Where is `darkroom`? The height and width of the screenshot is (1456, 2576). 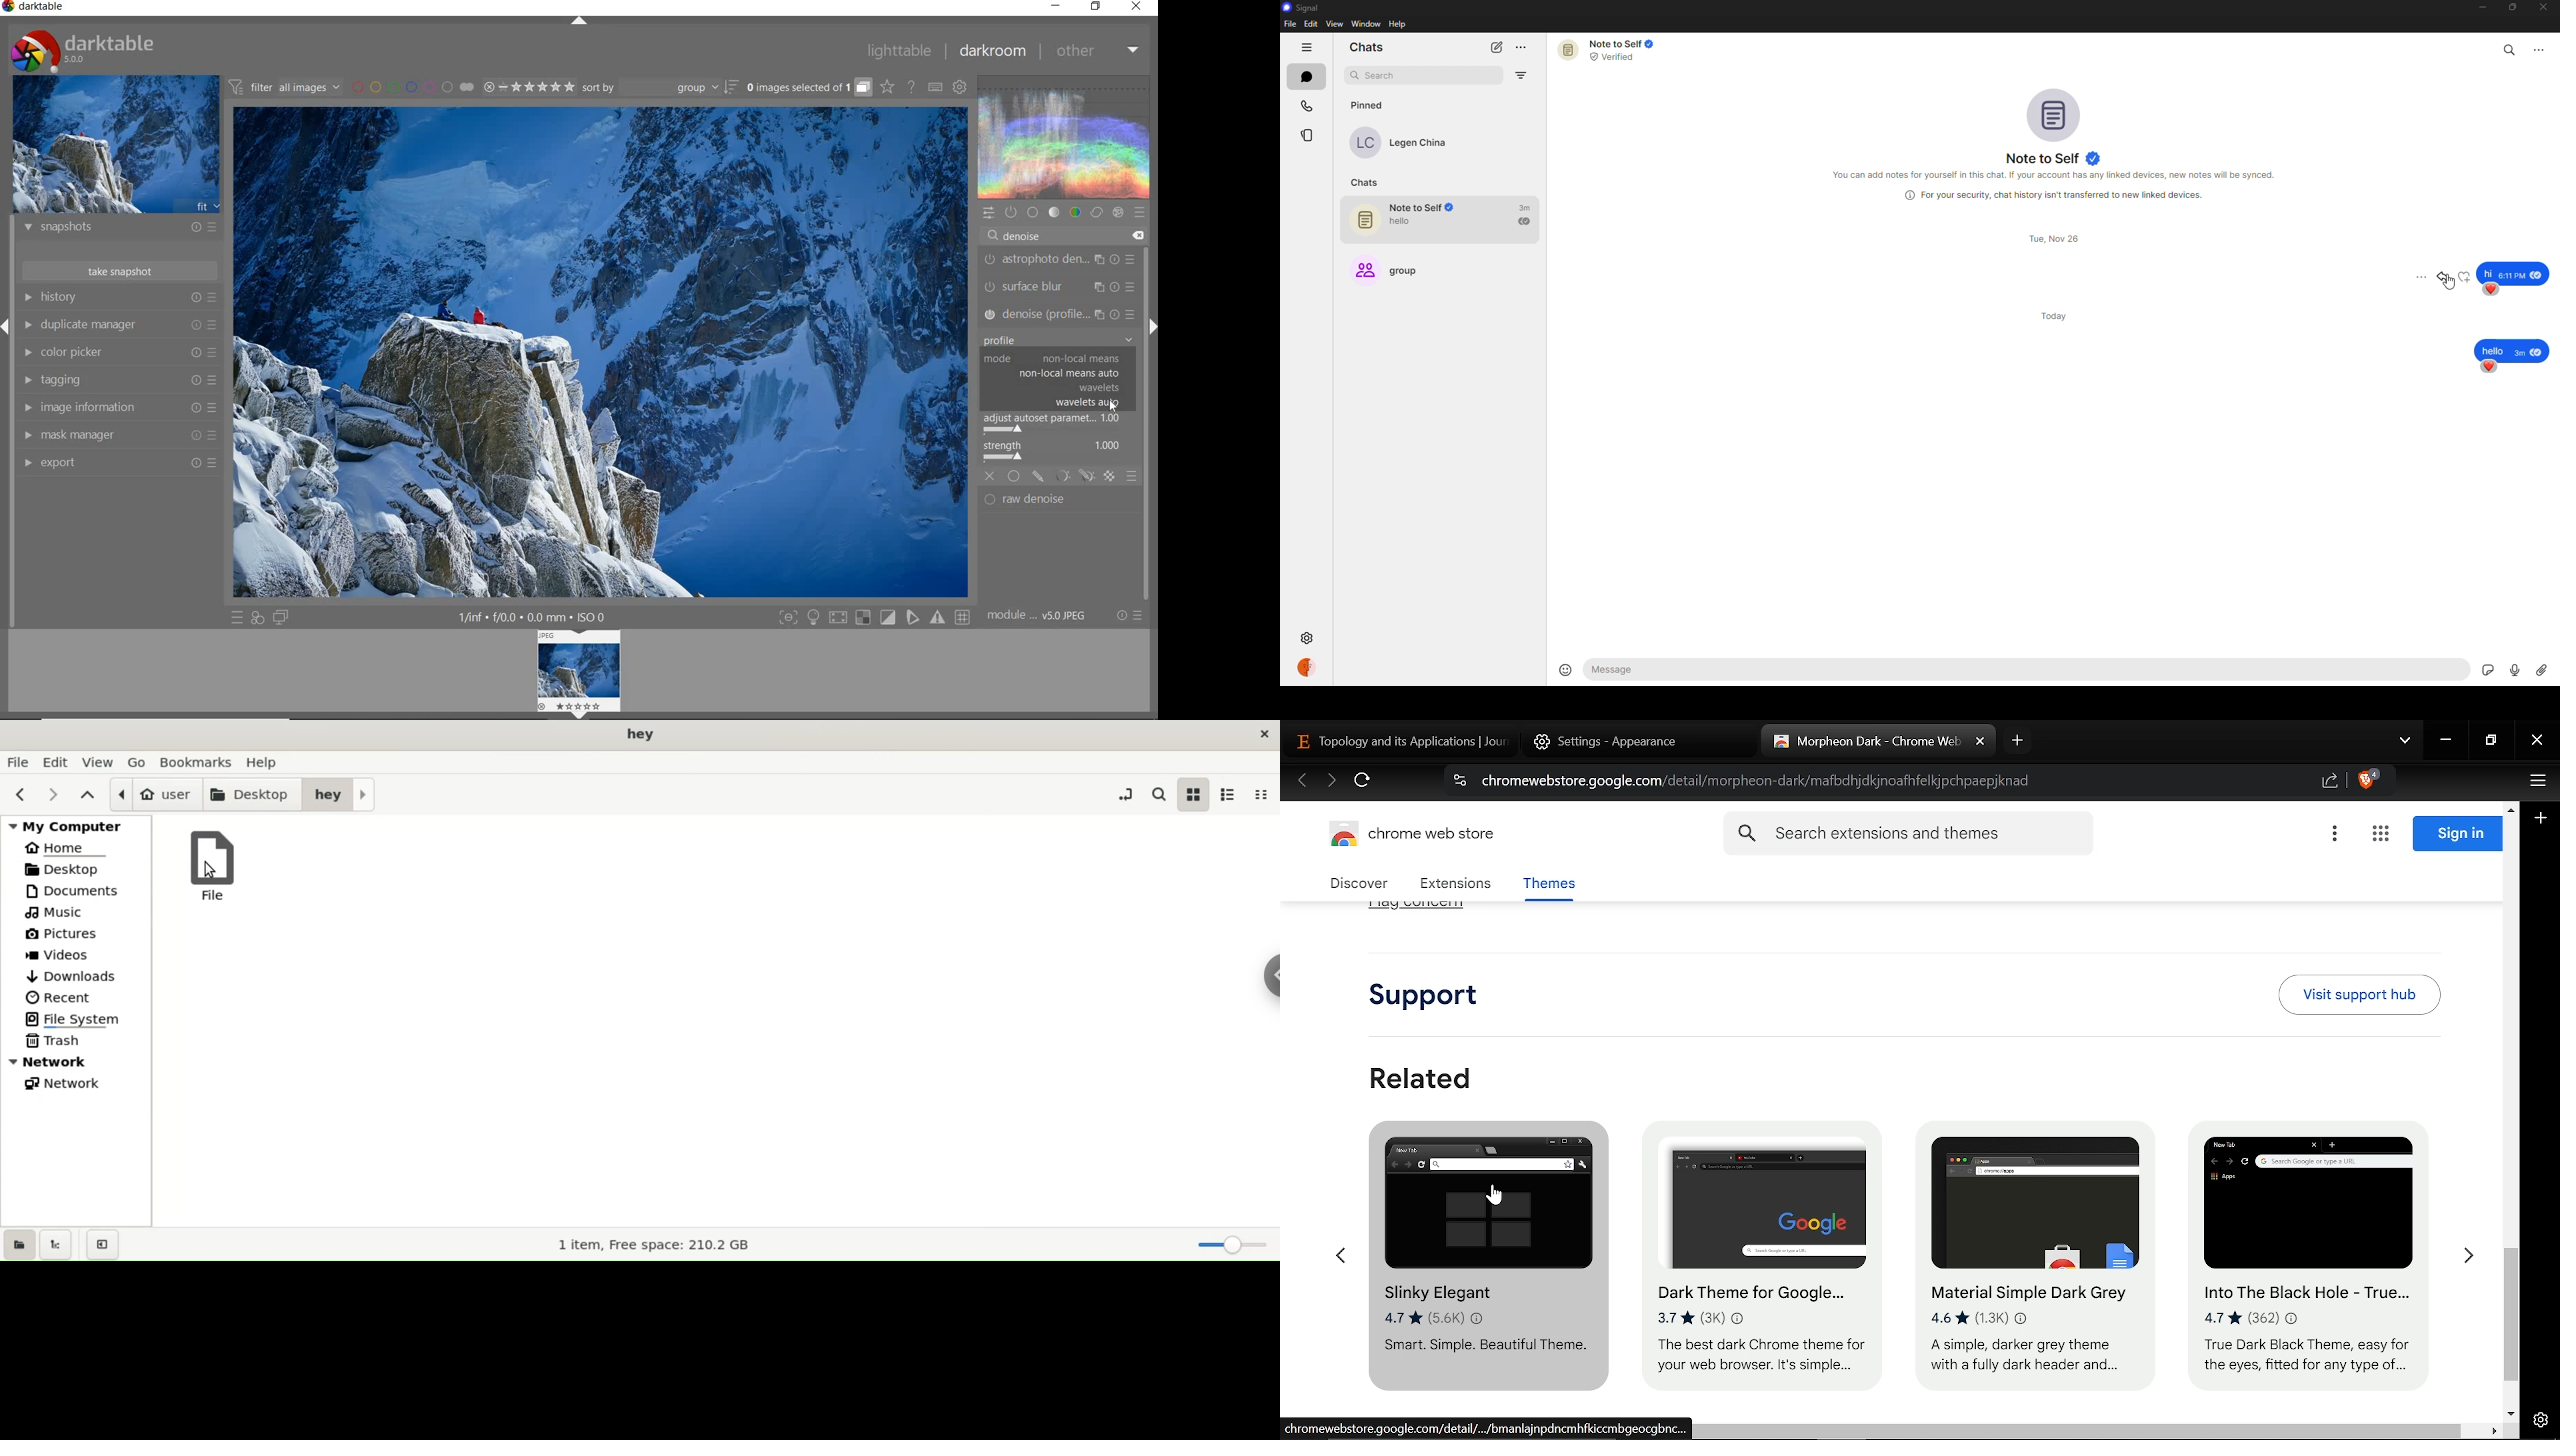
darkroom is located at coordinates (992, 51).